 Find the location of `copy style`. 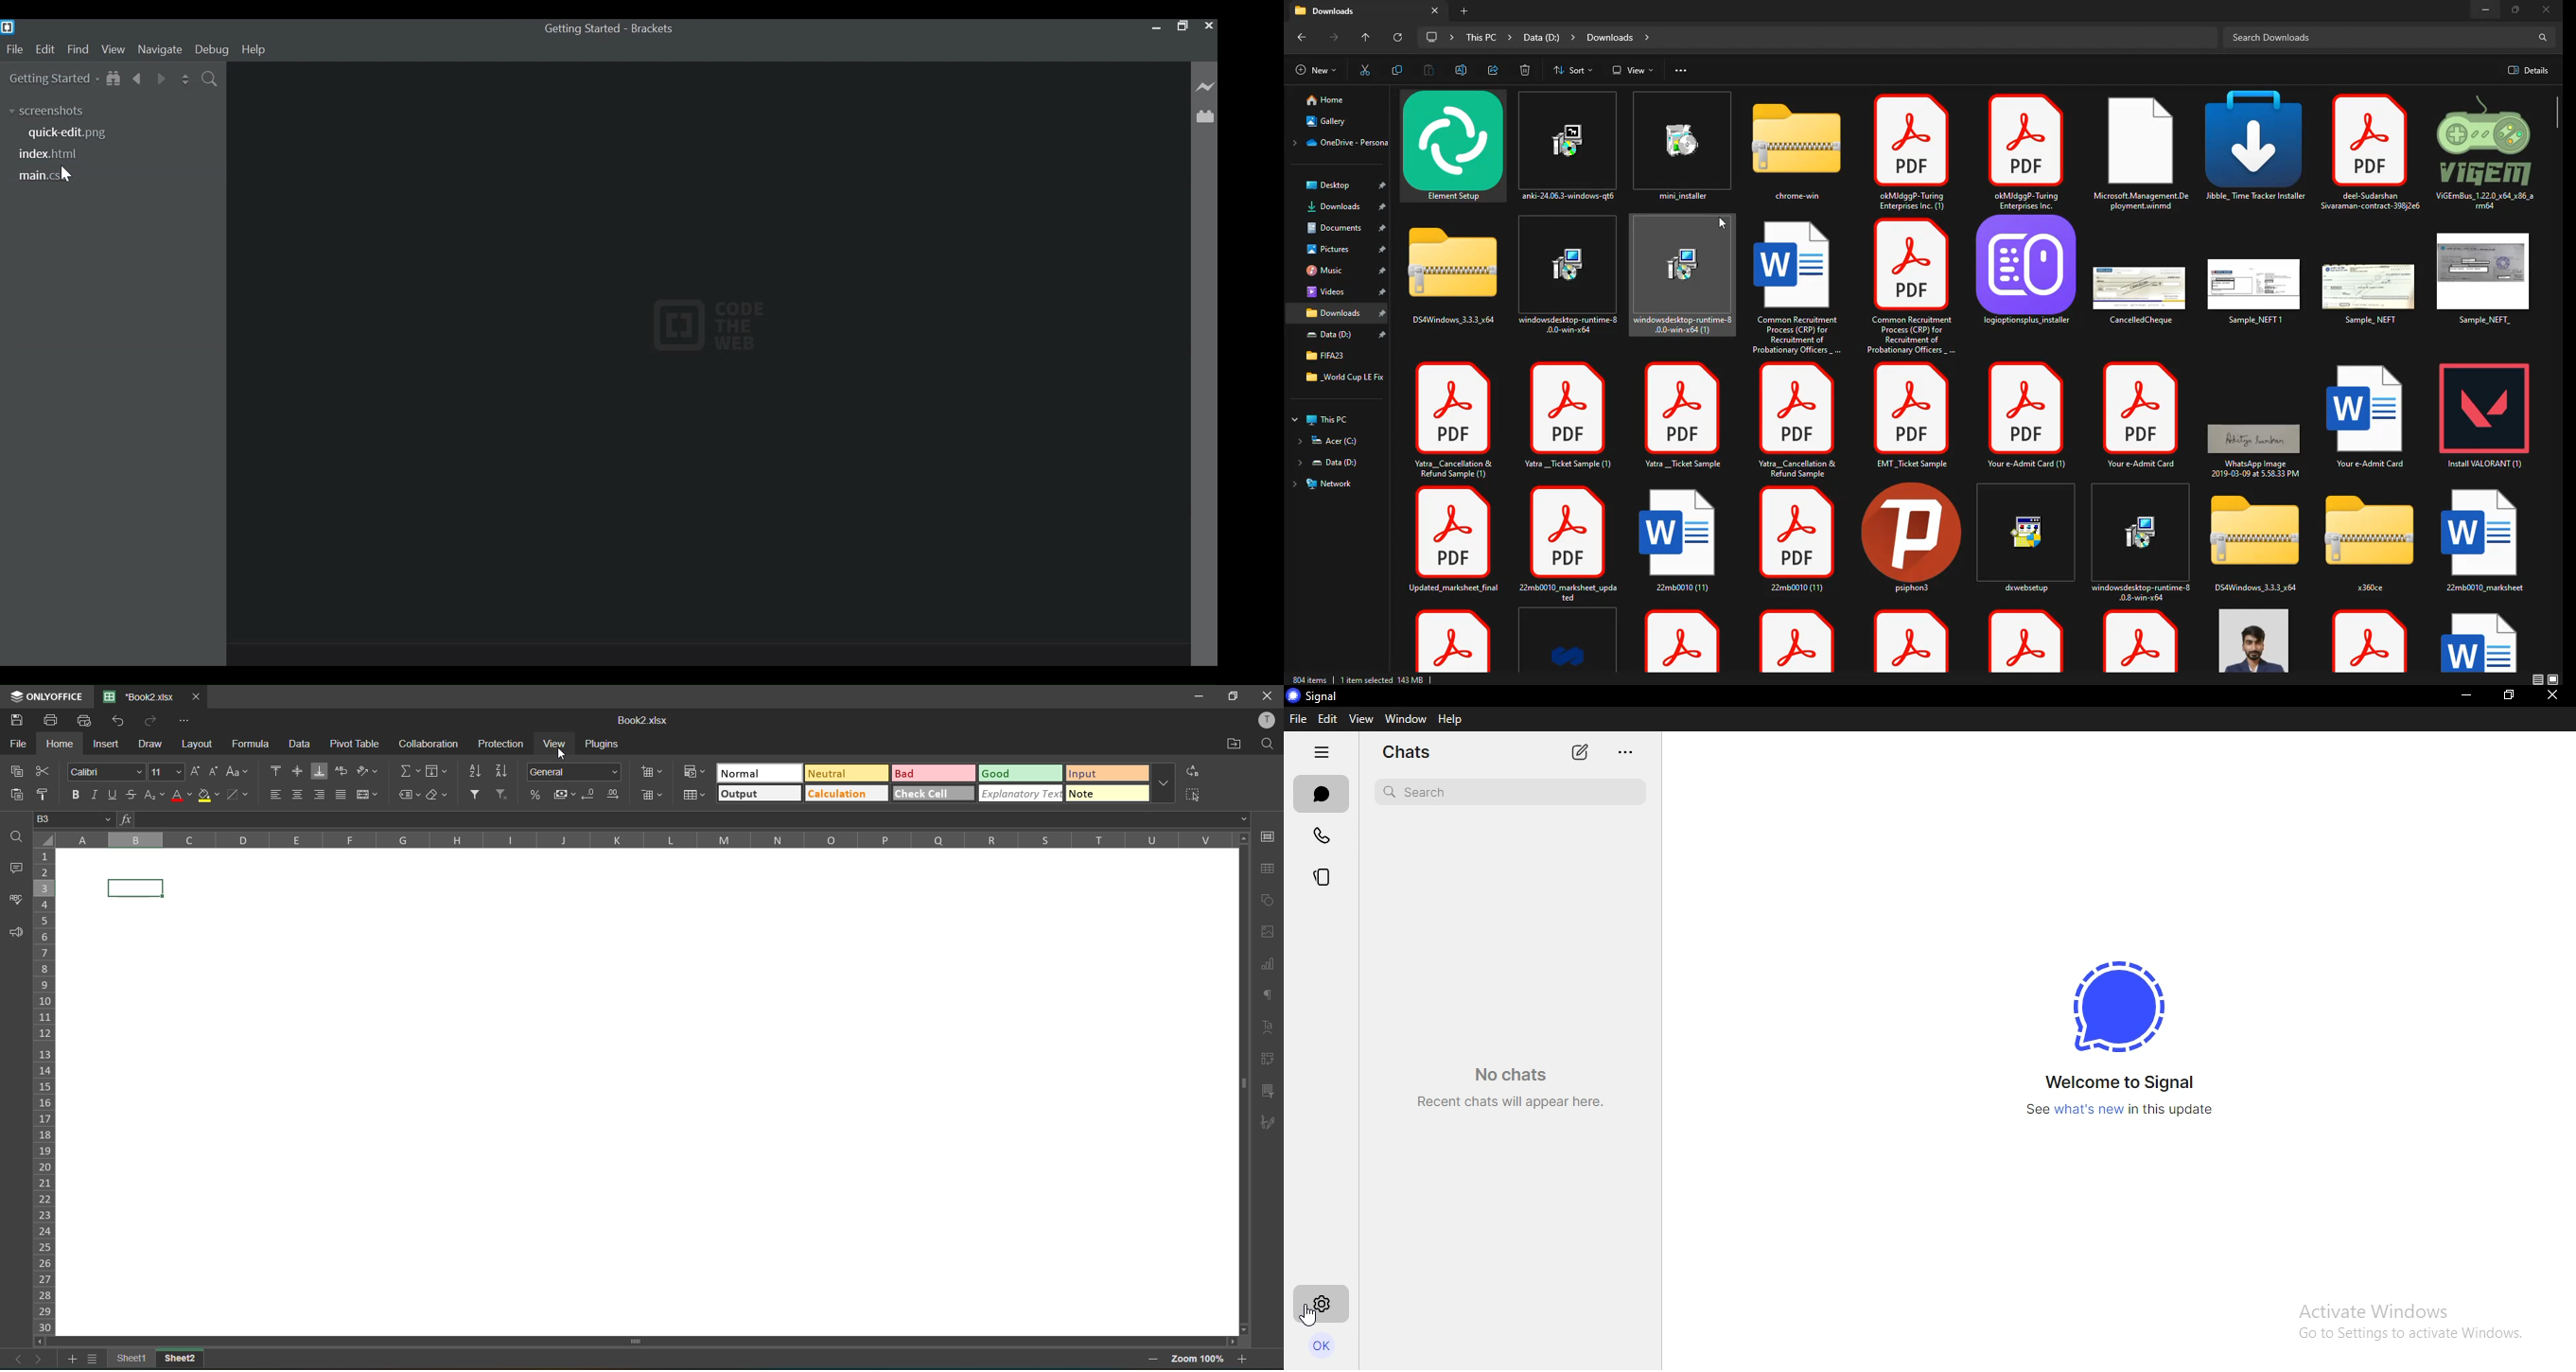

copy style is located at coordinates (41, 793).